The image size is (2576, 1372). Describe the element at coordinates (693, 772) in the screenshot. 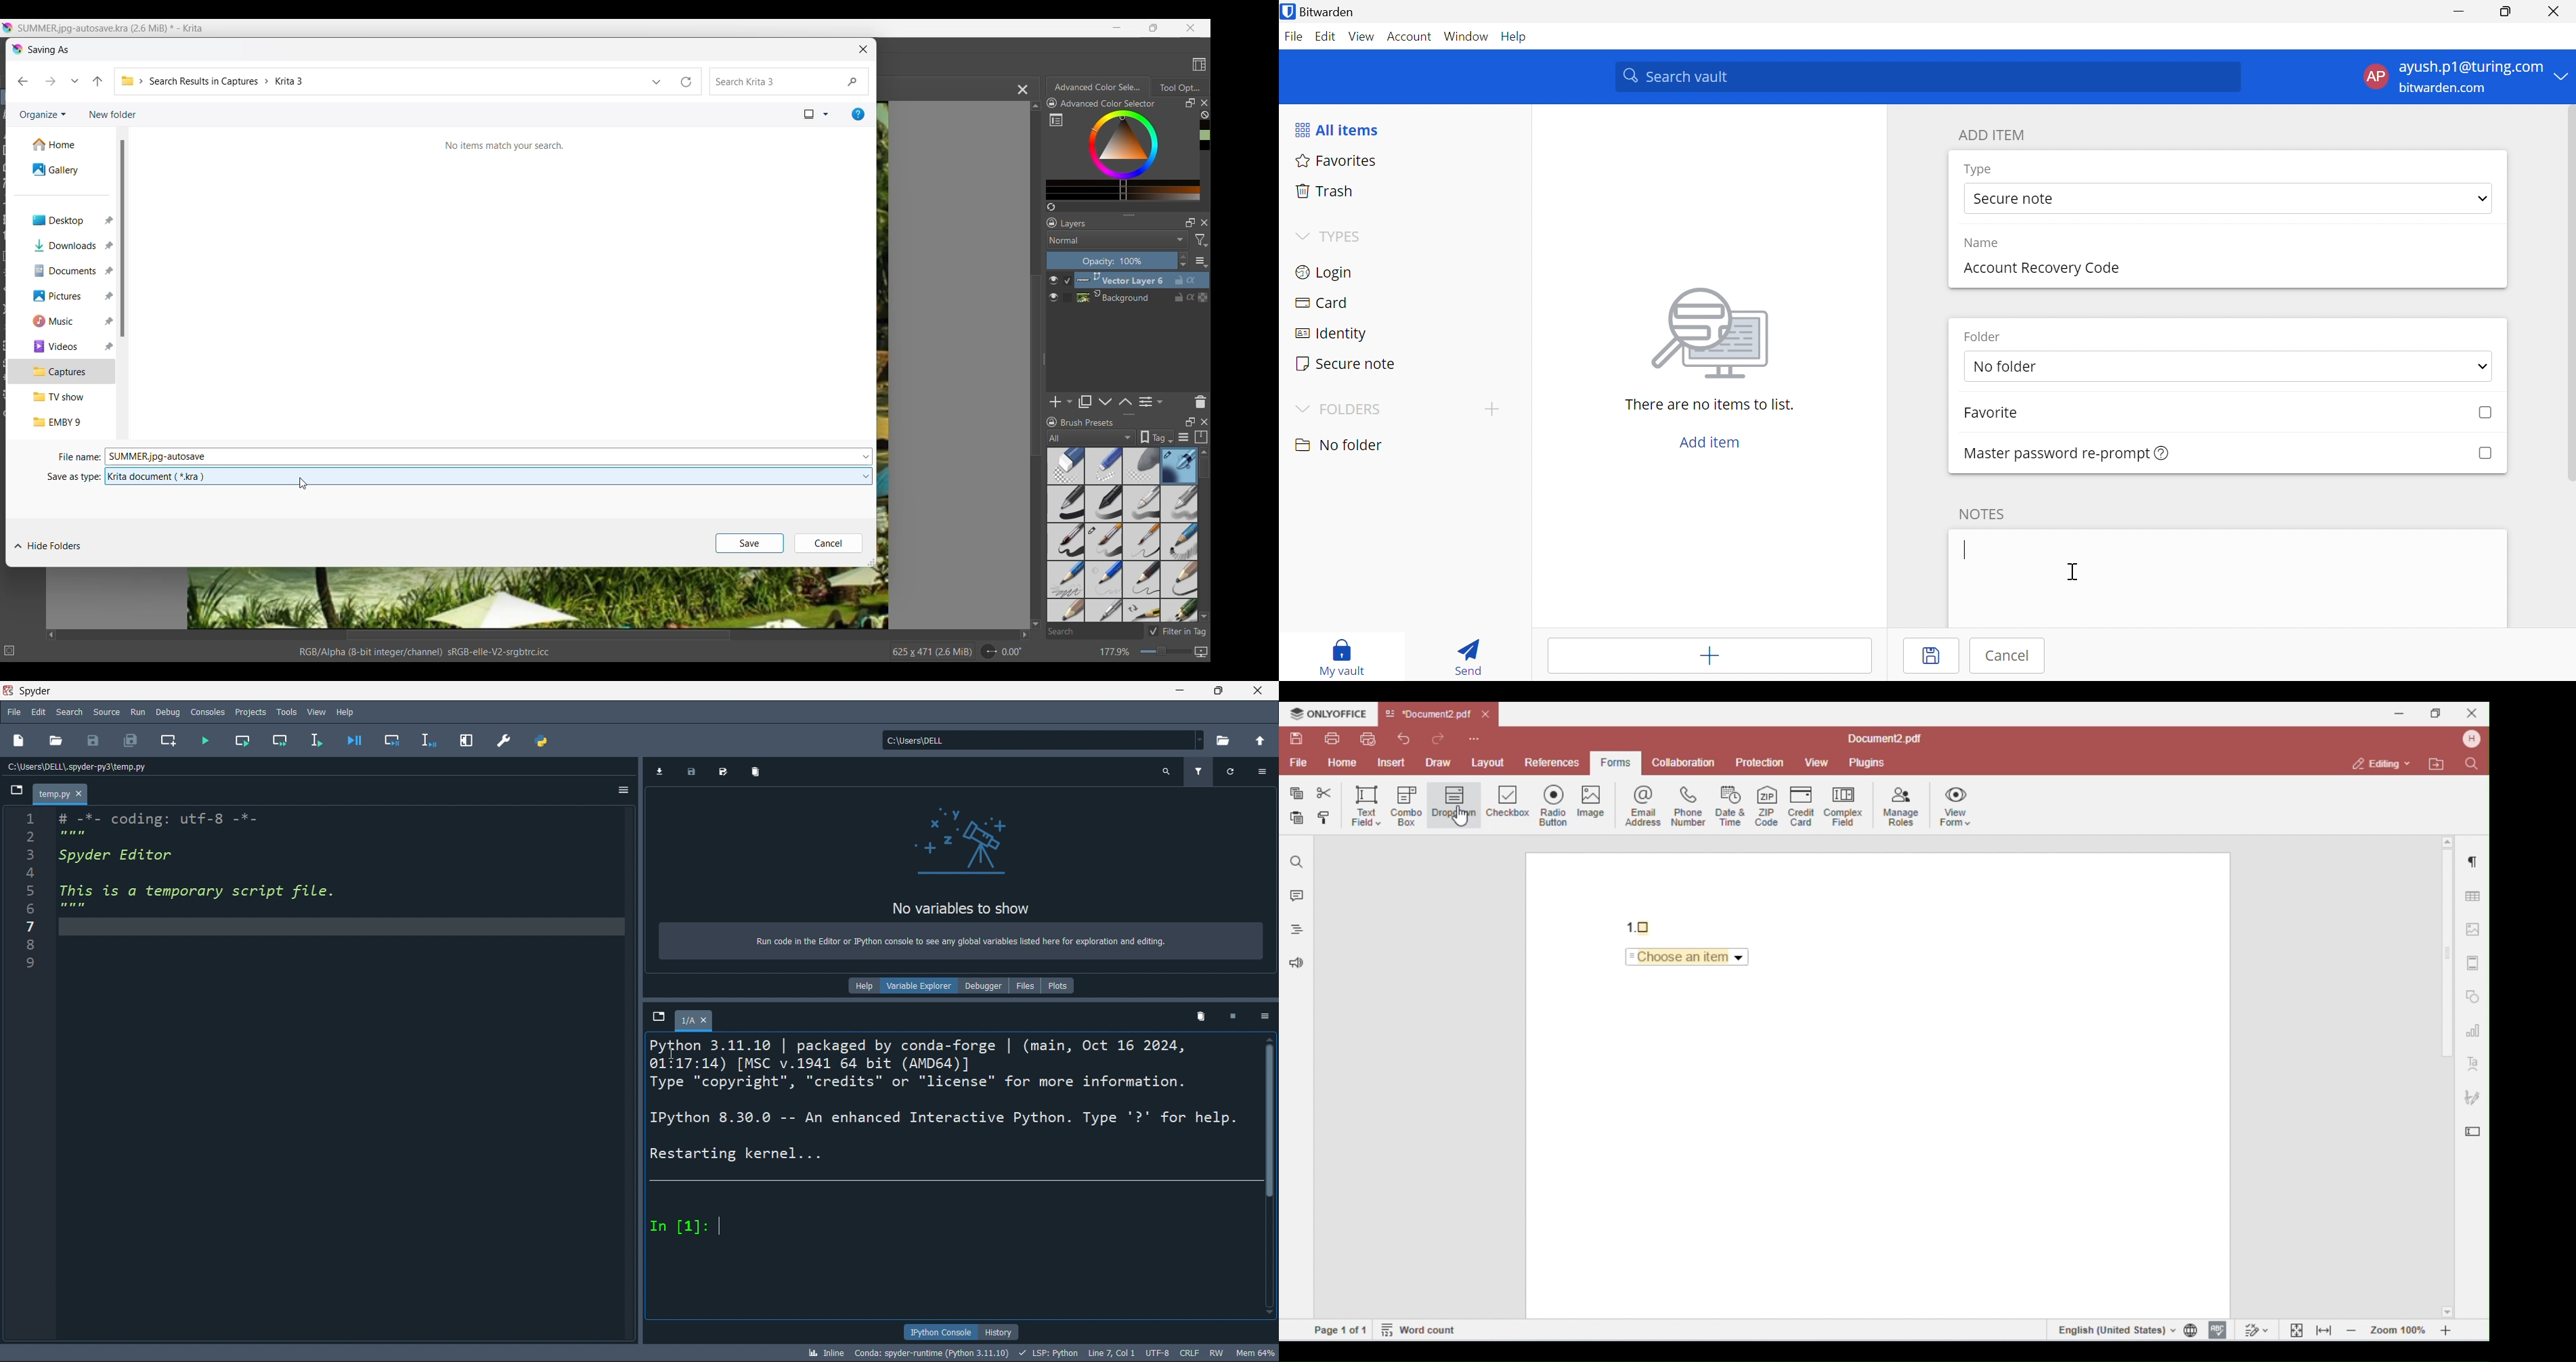

I see `save` at that location.